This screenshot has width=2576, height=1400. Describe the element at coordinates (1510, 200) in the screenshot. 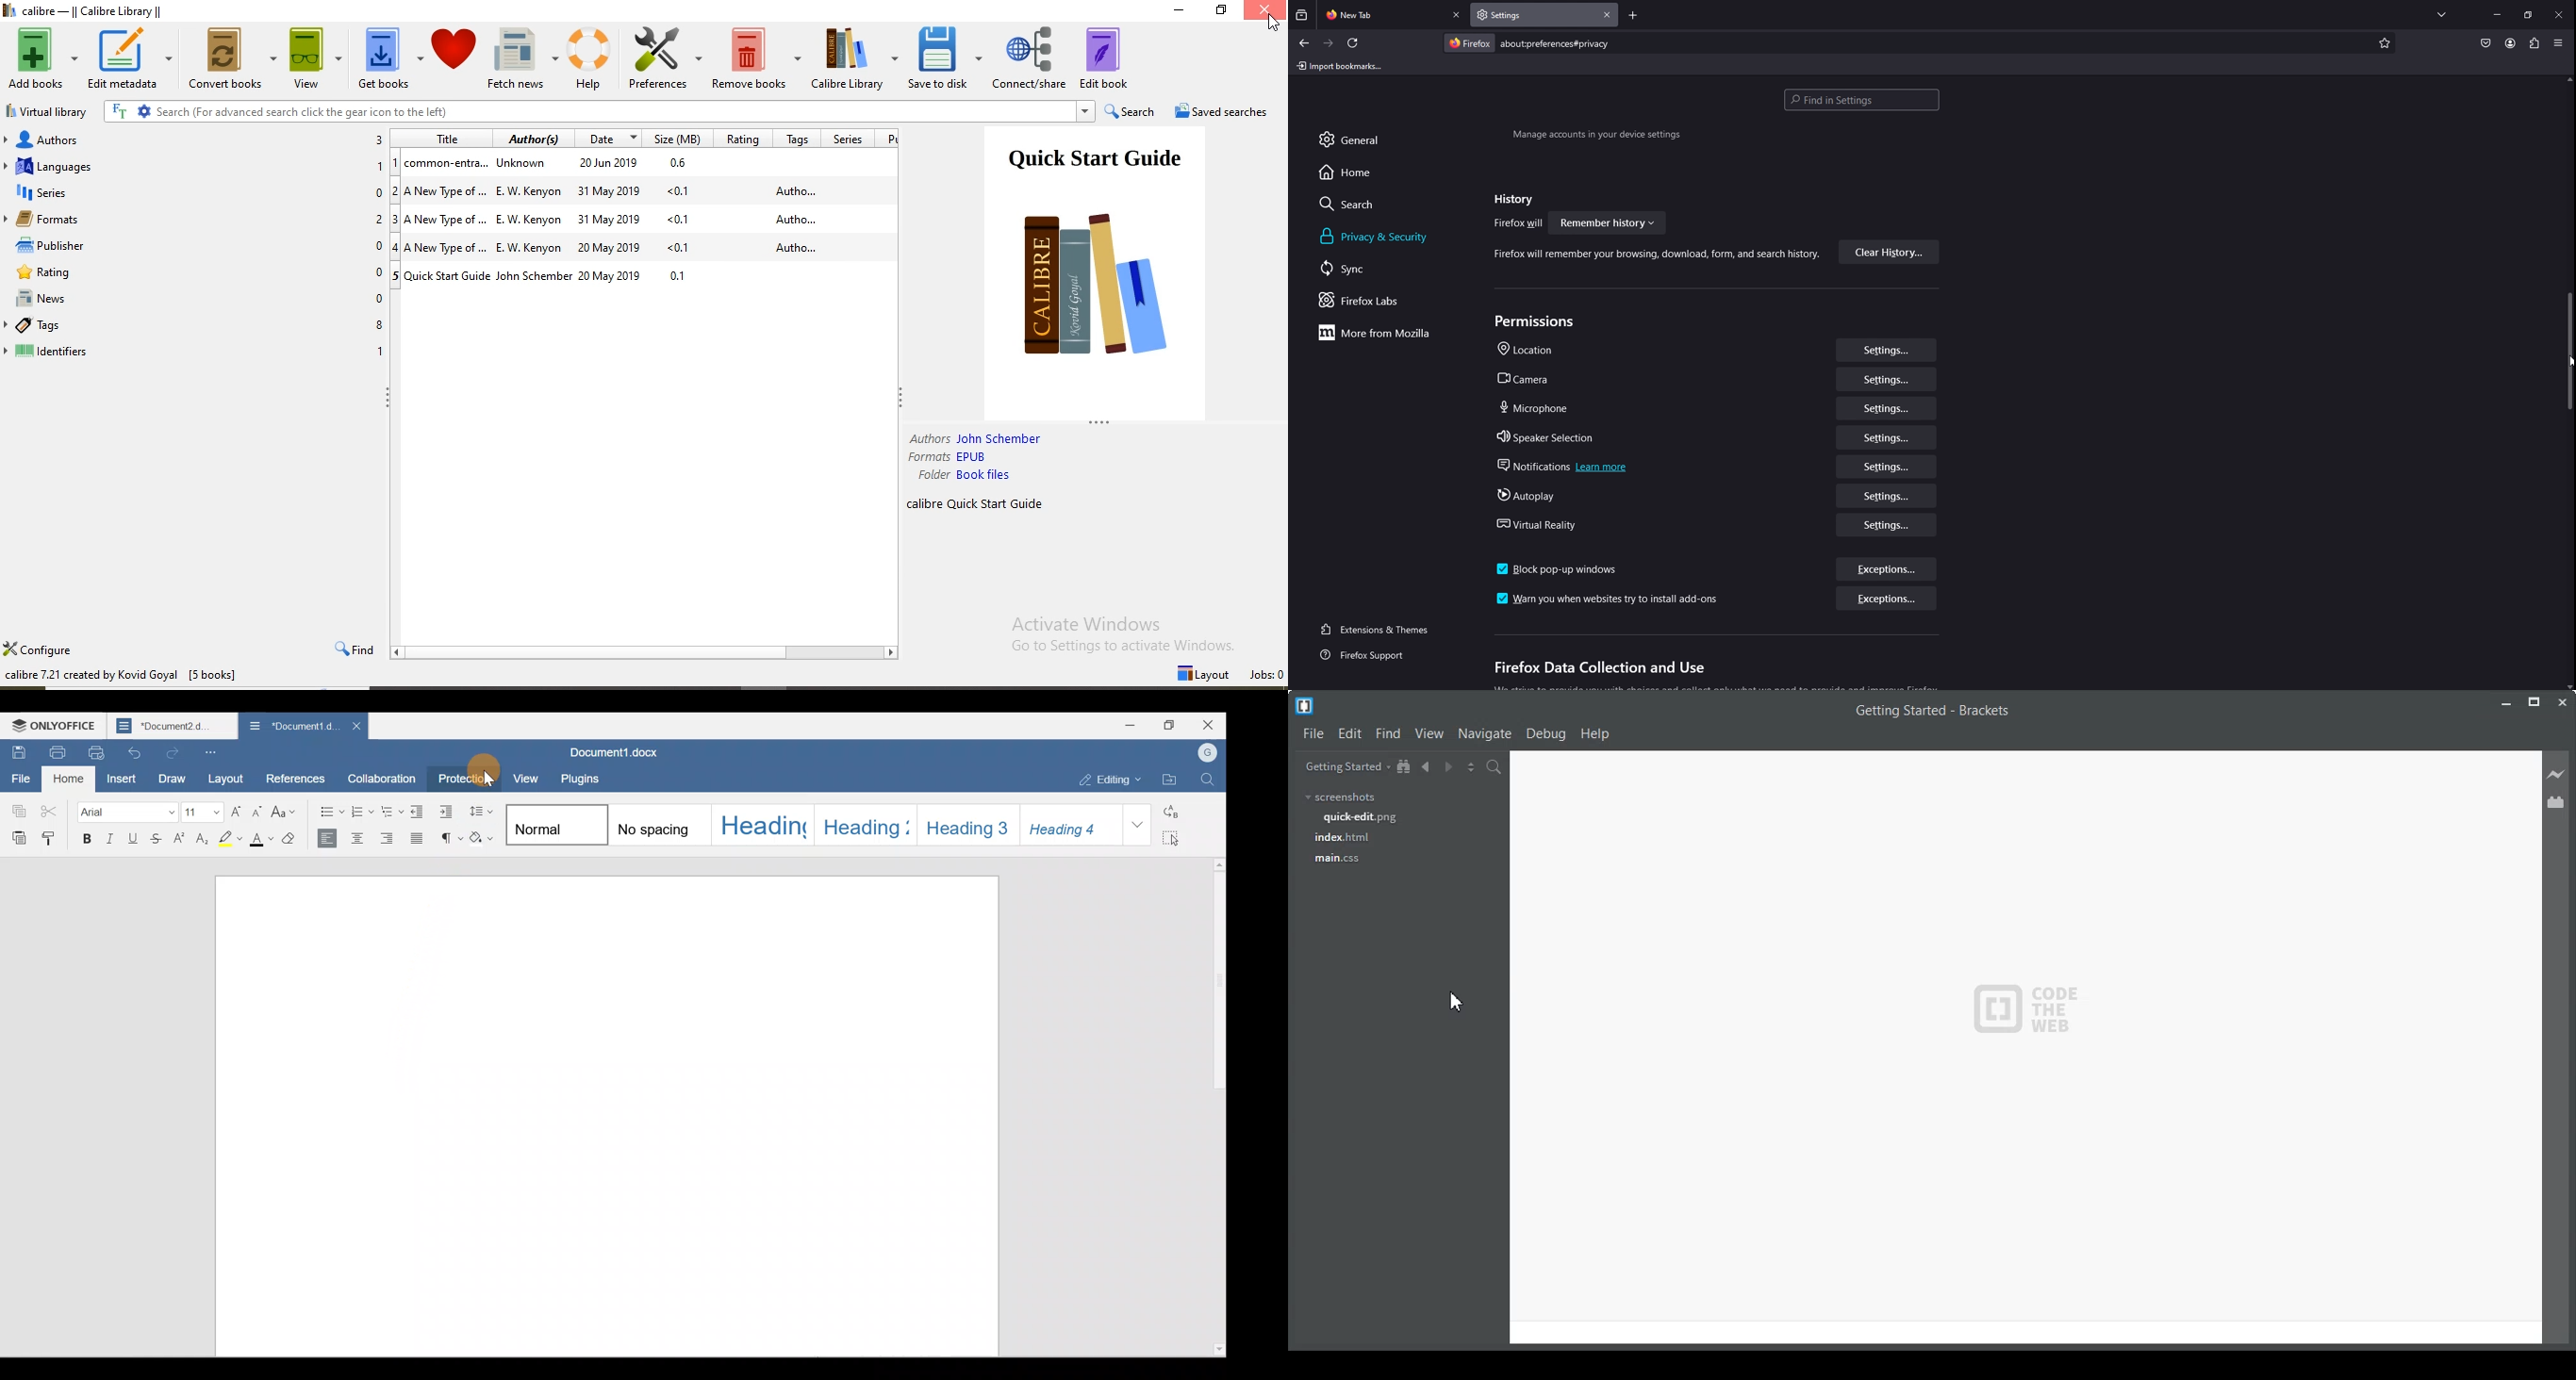

I see `history` at that location.